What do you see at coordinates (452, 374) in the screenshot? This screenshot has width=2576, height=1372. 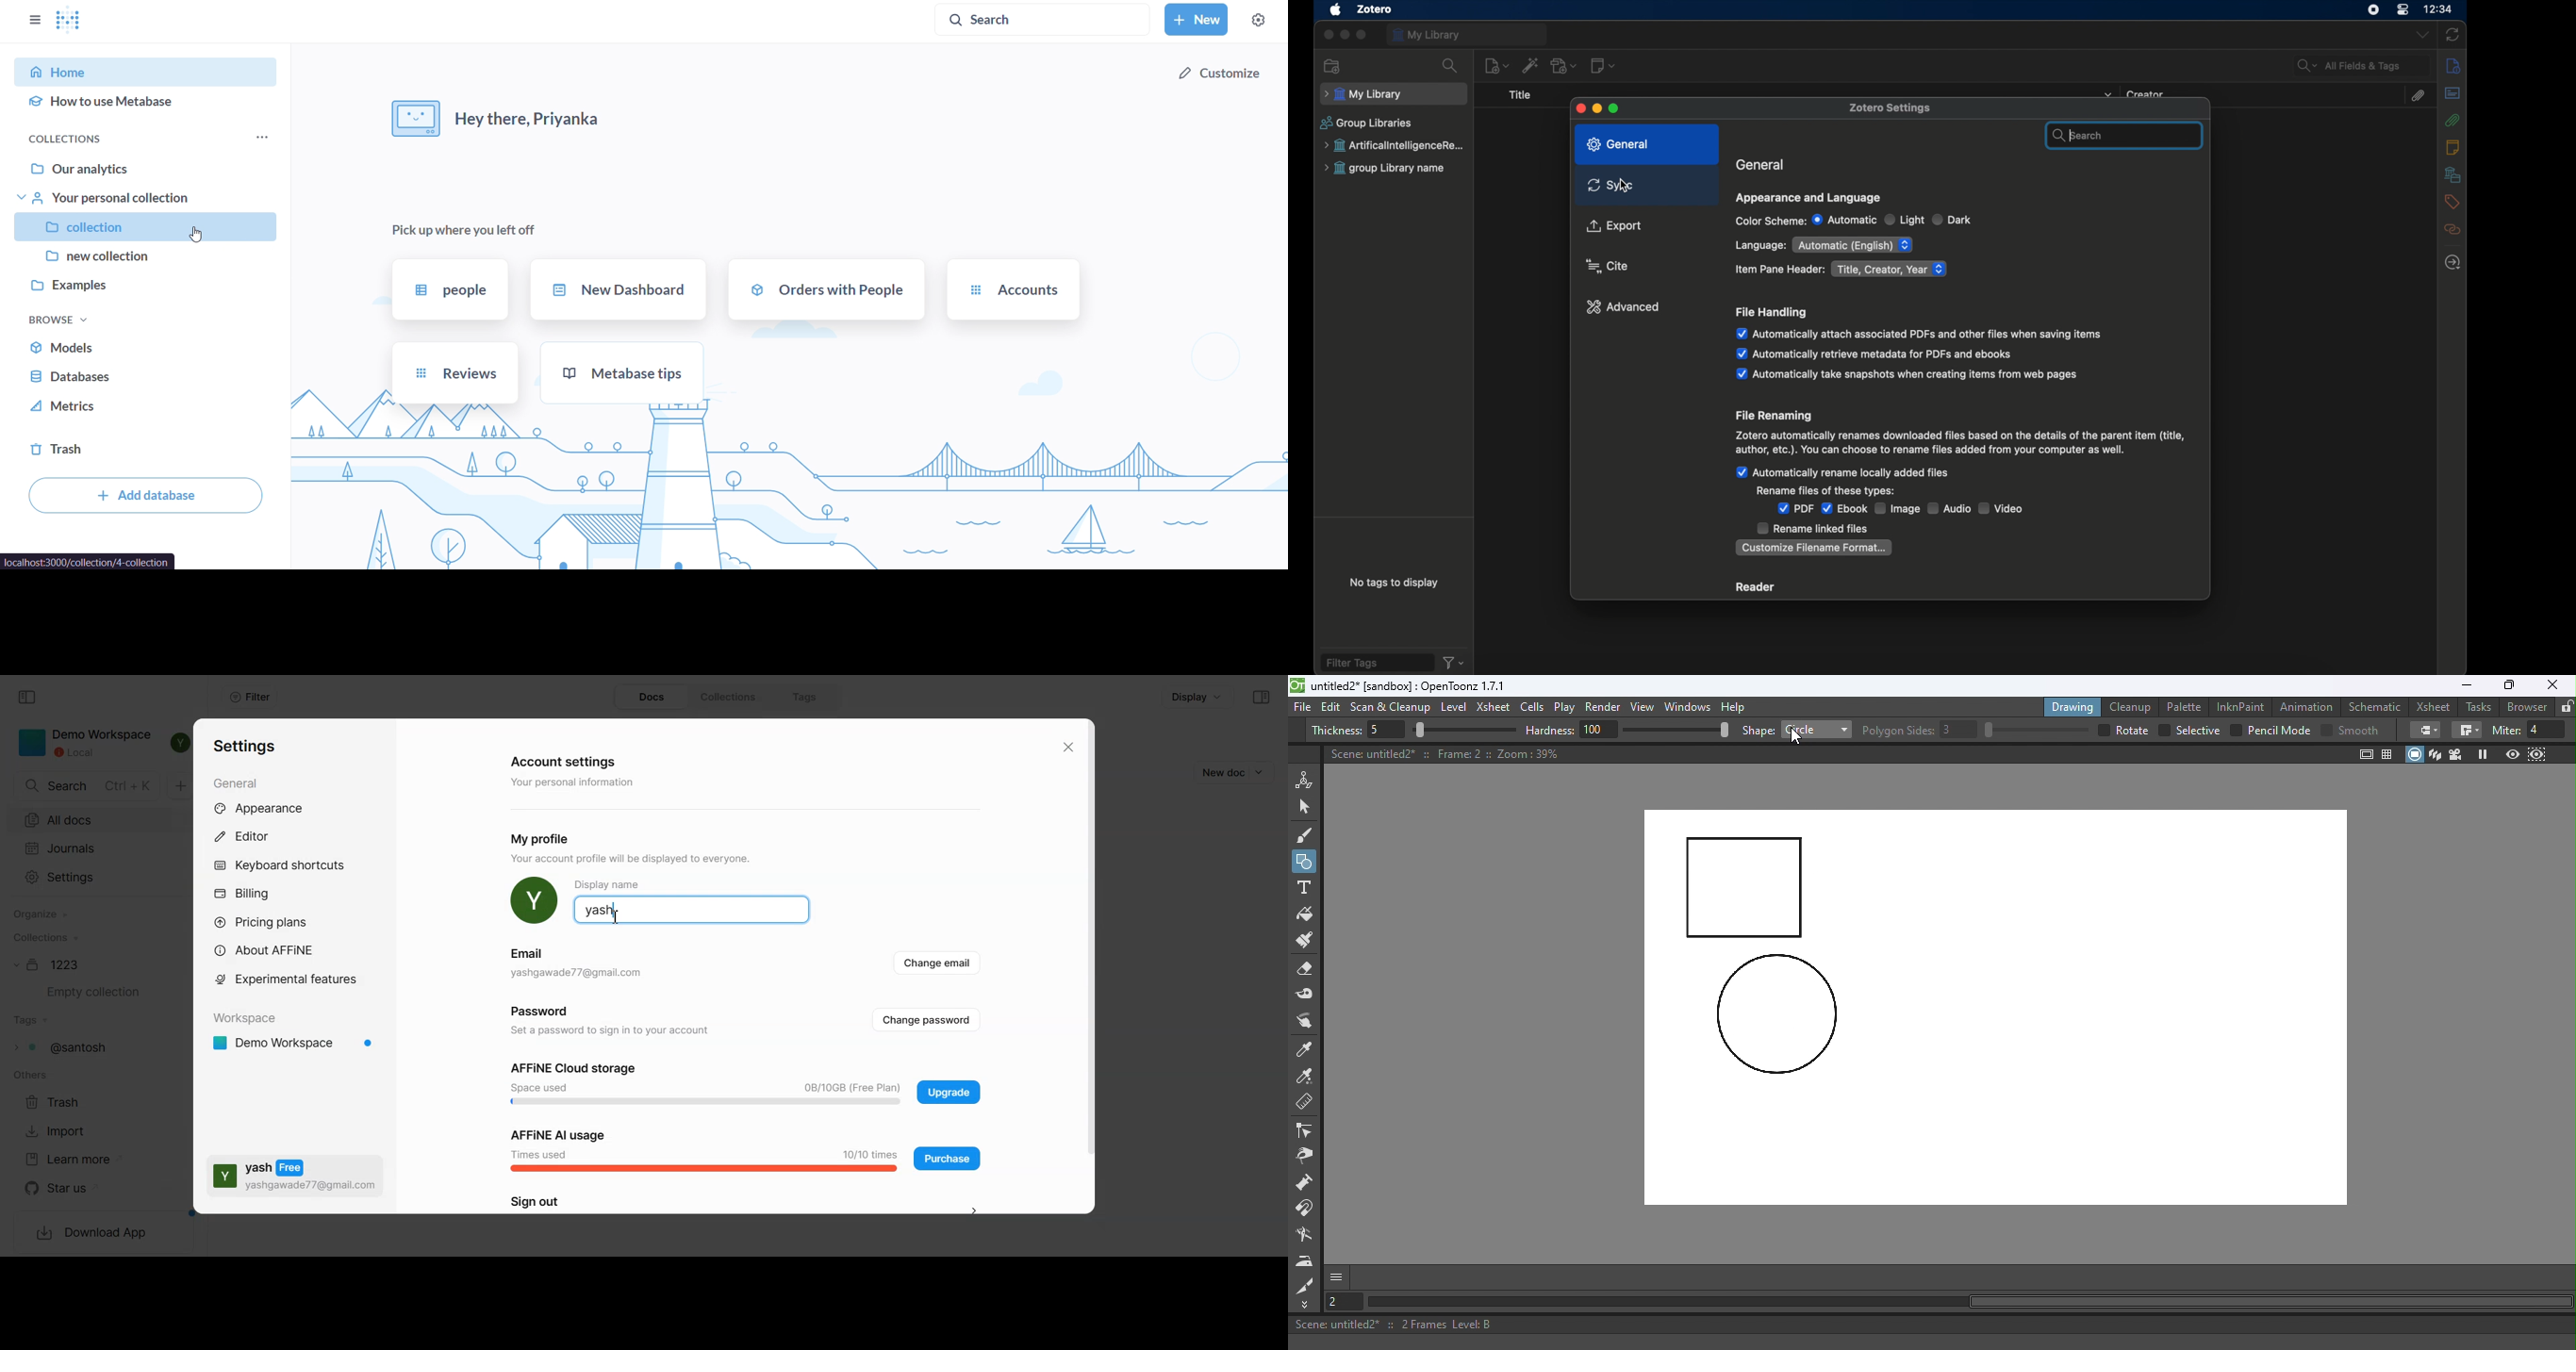 I see `reviews` at bounding box center [452, 374].